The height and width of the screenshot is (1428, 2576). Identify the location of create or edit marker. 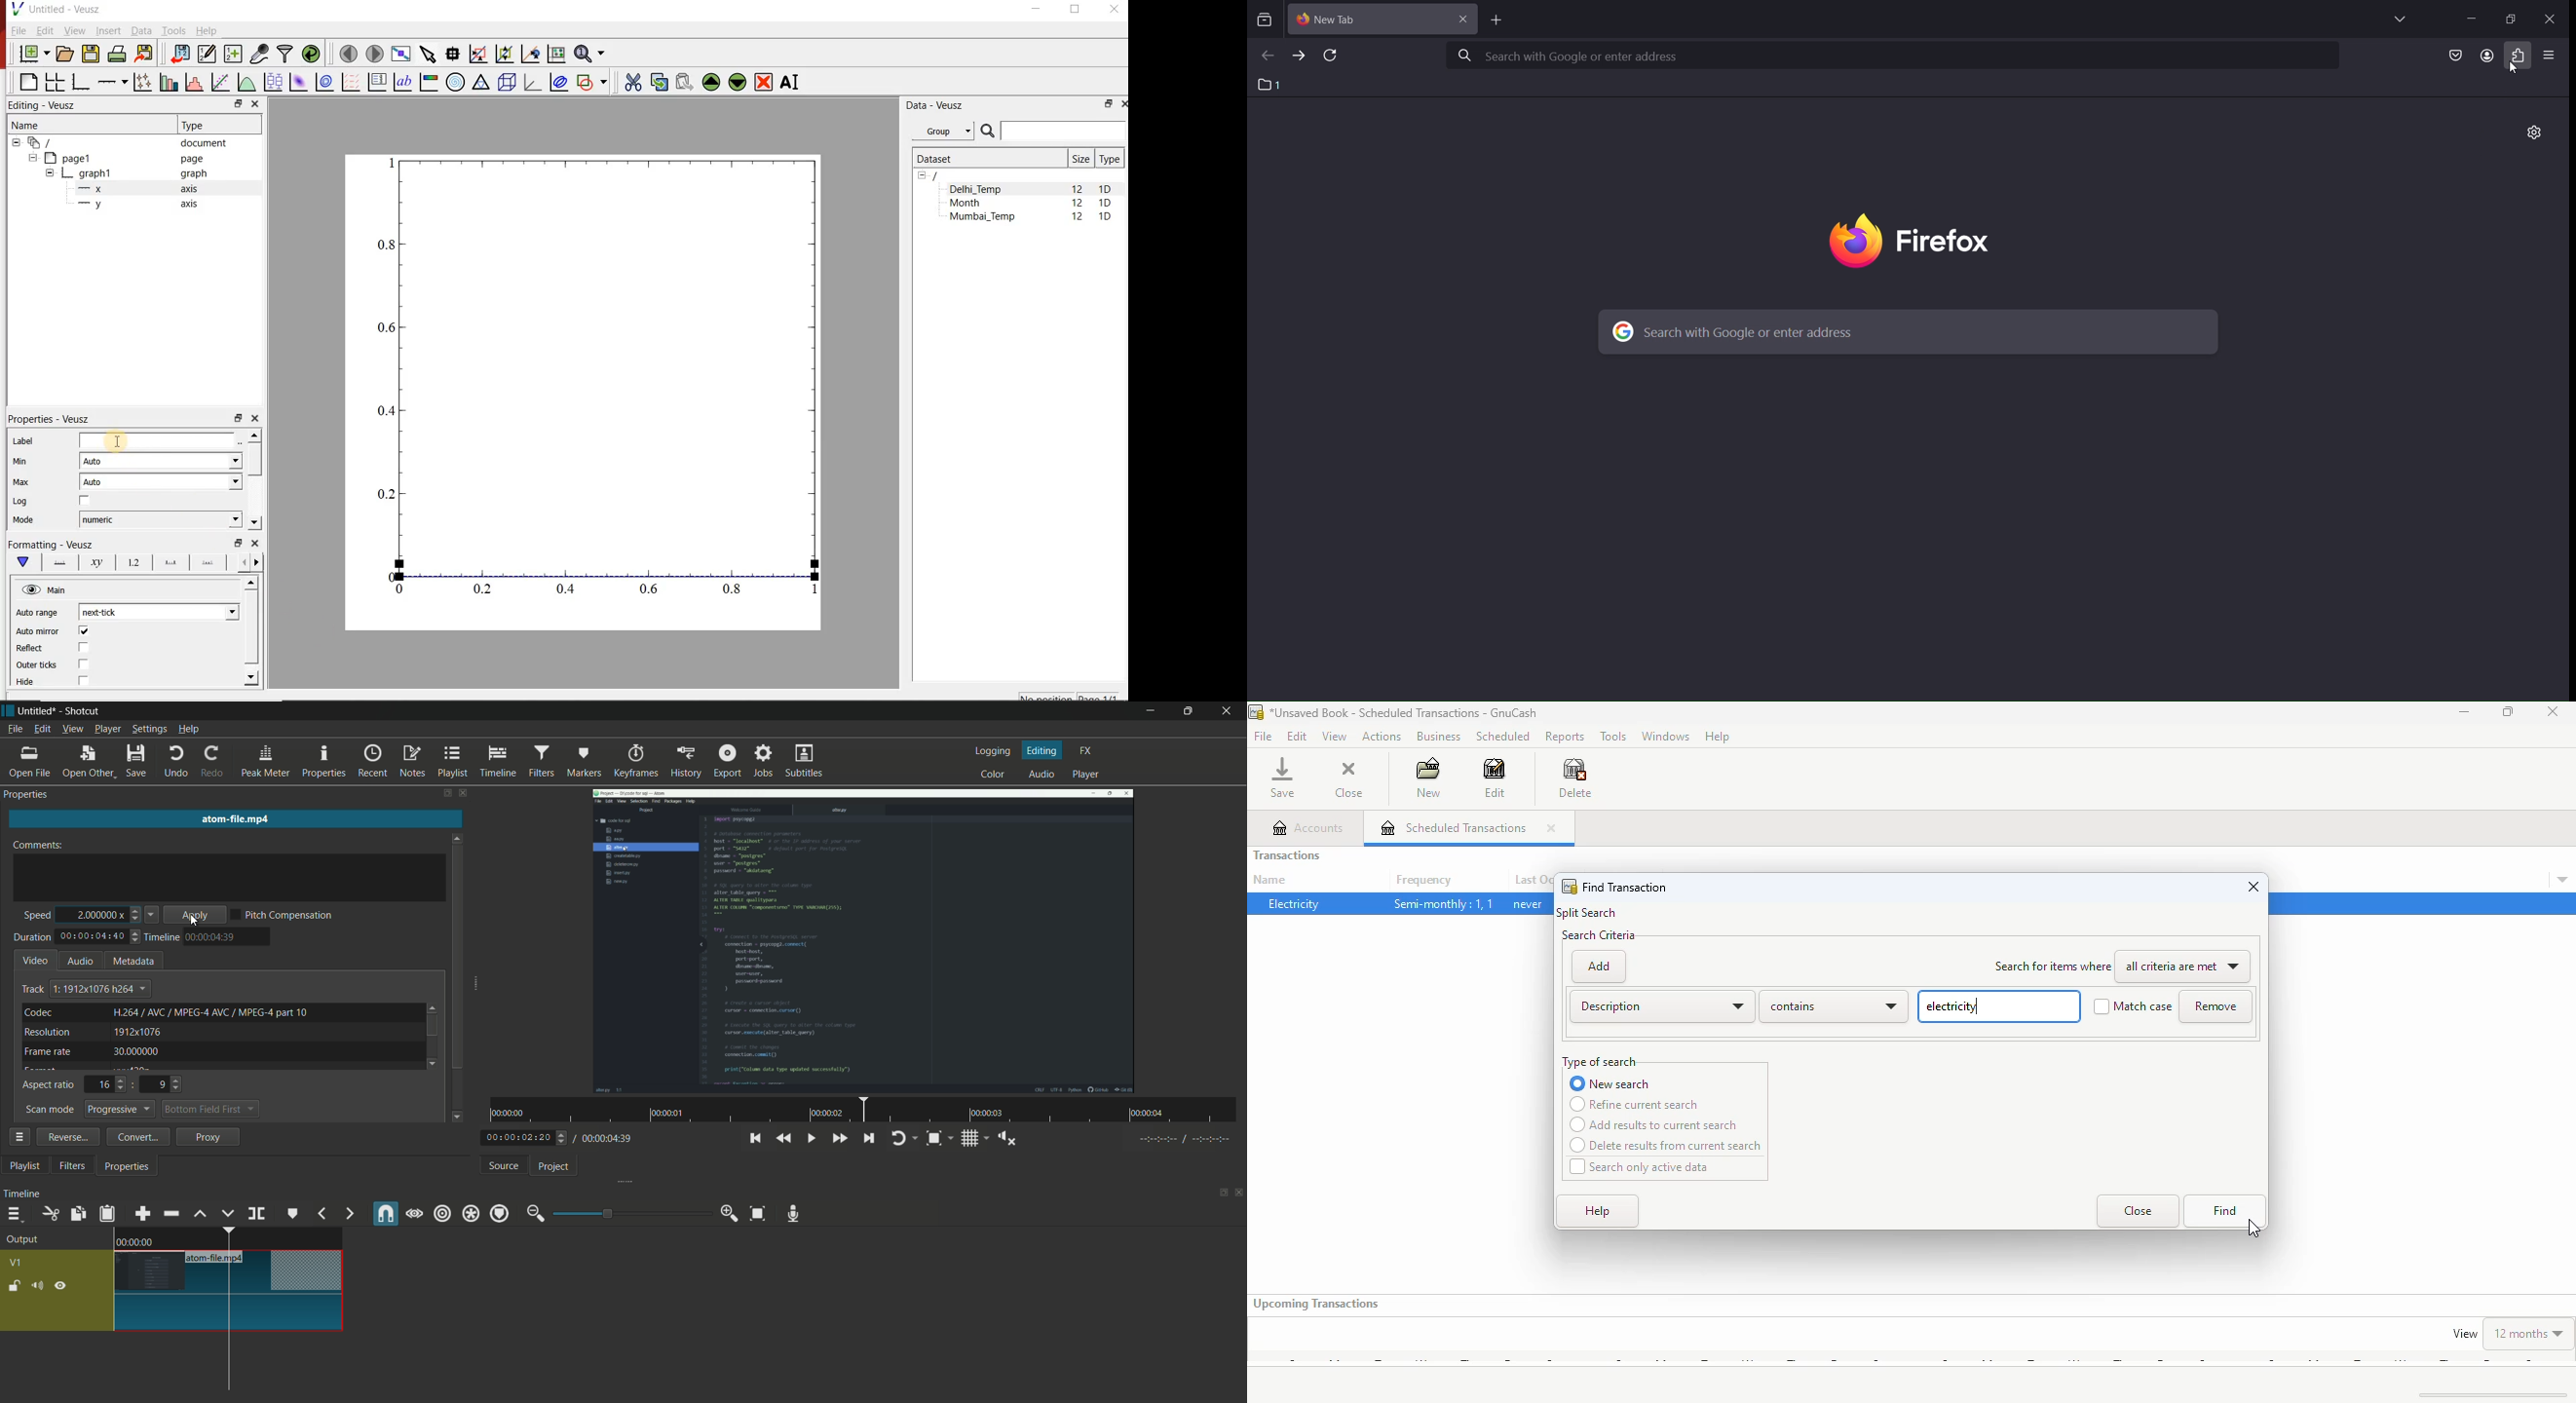
(290, 1213).